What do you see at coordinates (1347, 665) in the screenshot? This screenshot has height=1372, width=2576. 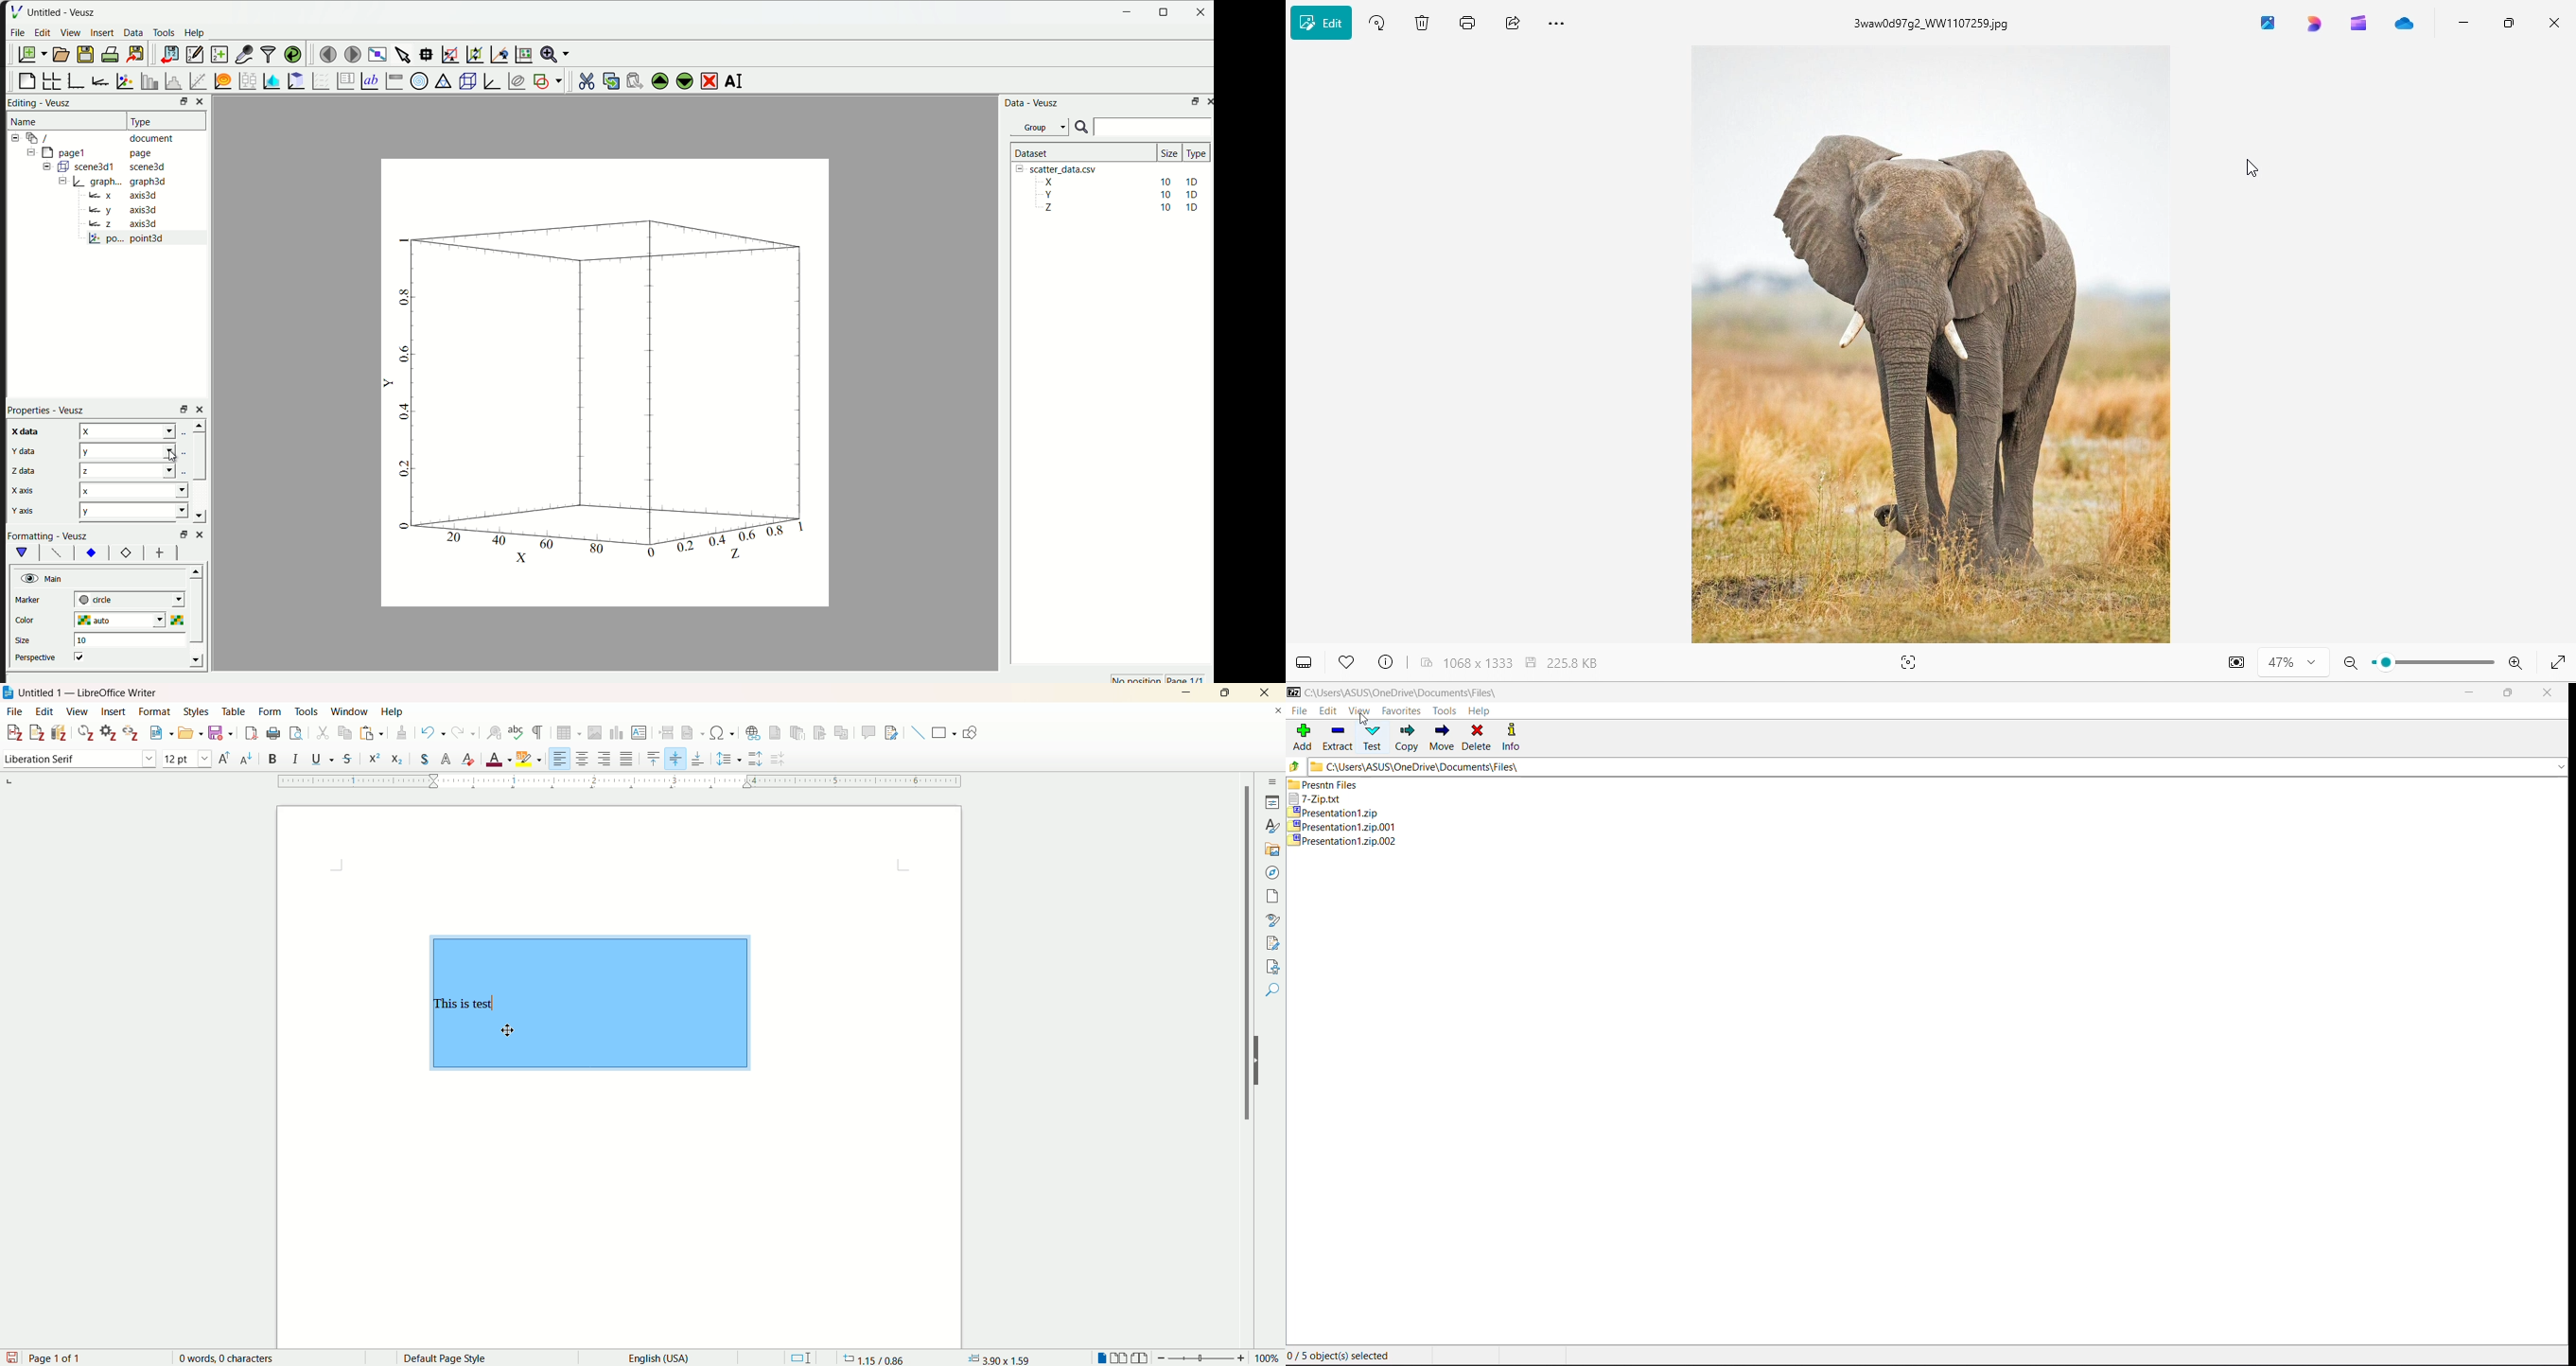 I see `add to favourite` at bounding box center [1347, 665].